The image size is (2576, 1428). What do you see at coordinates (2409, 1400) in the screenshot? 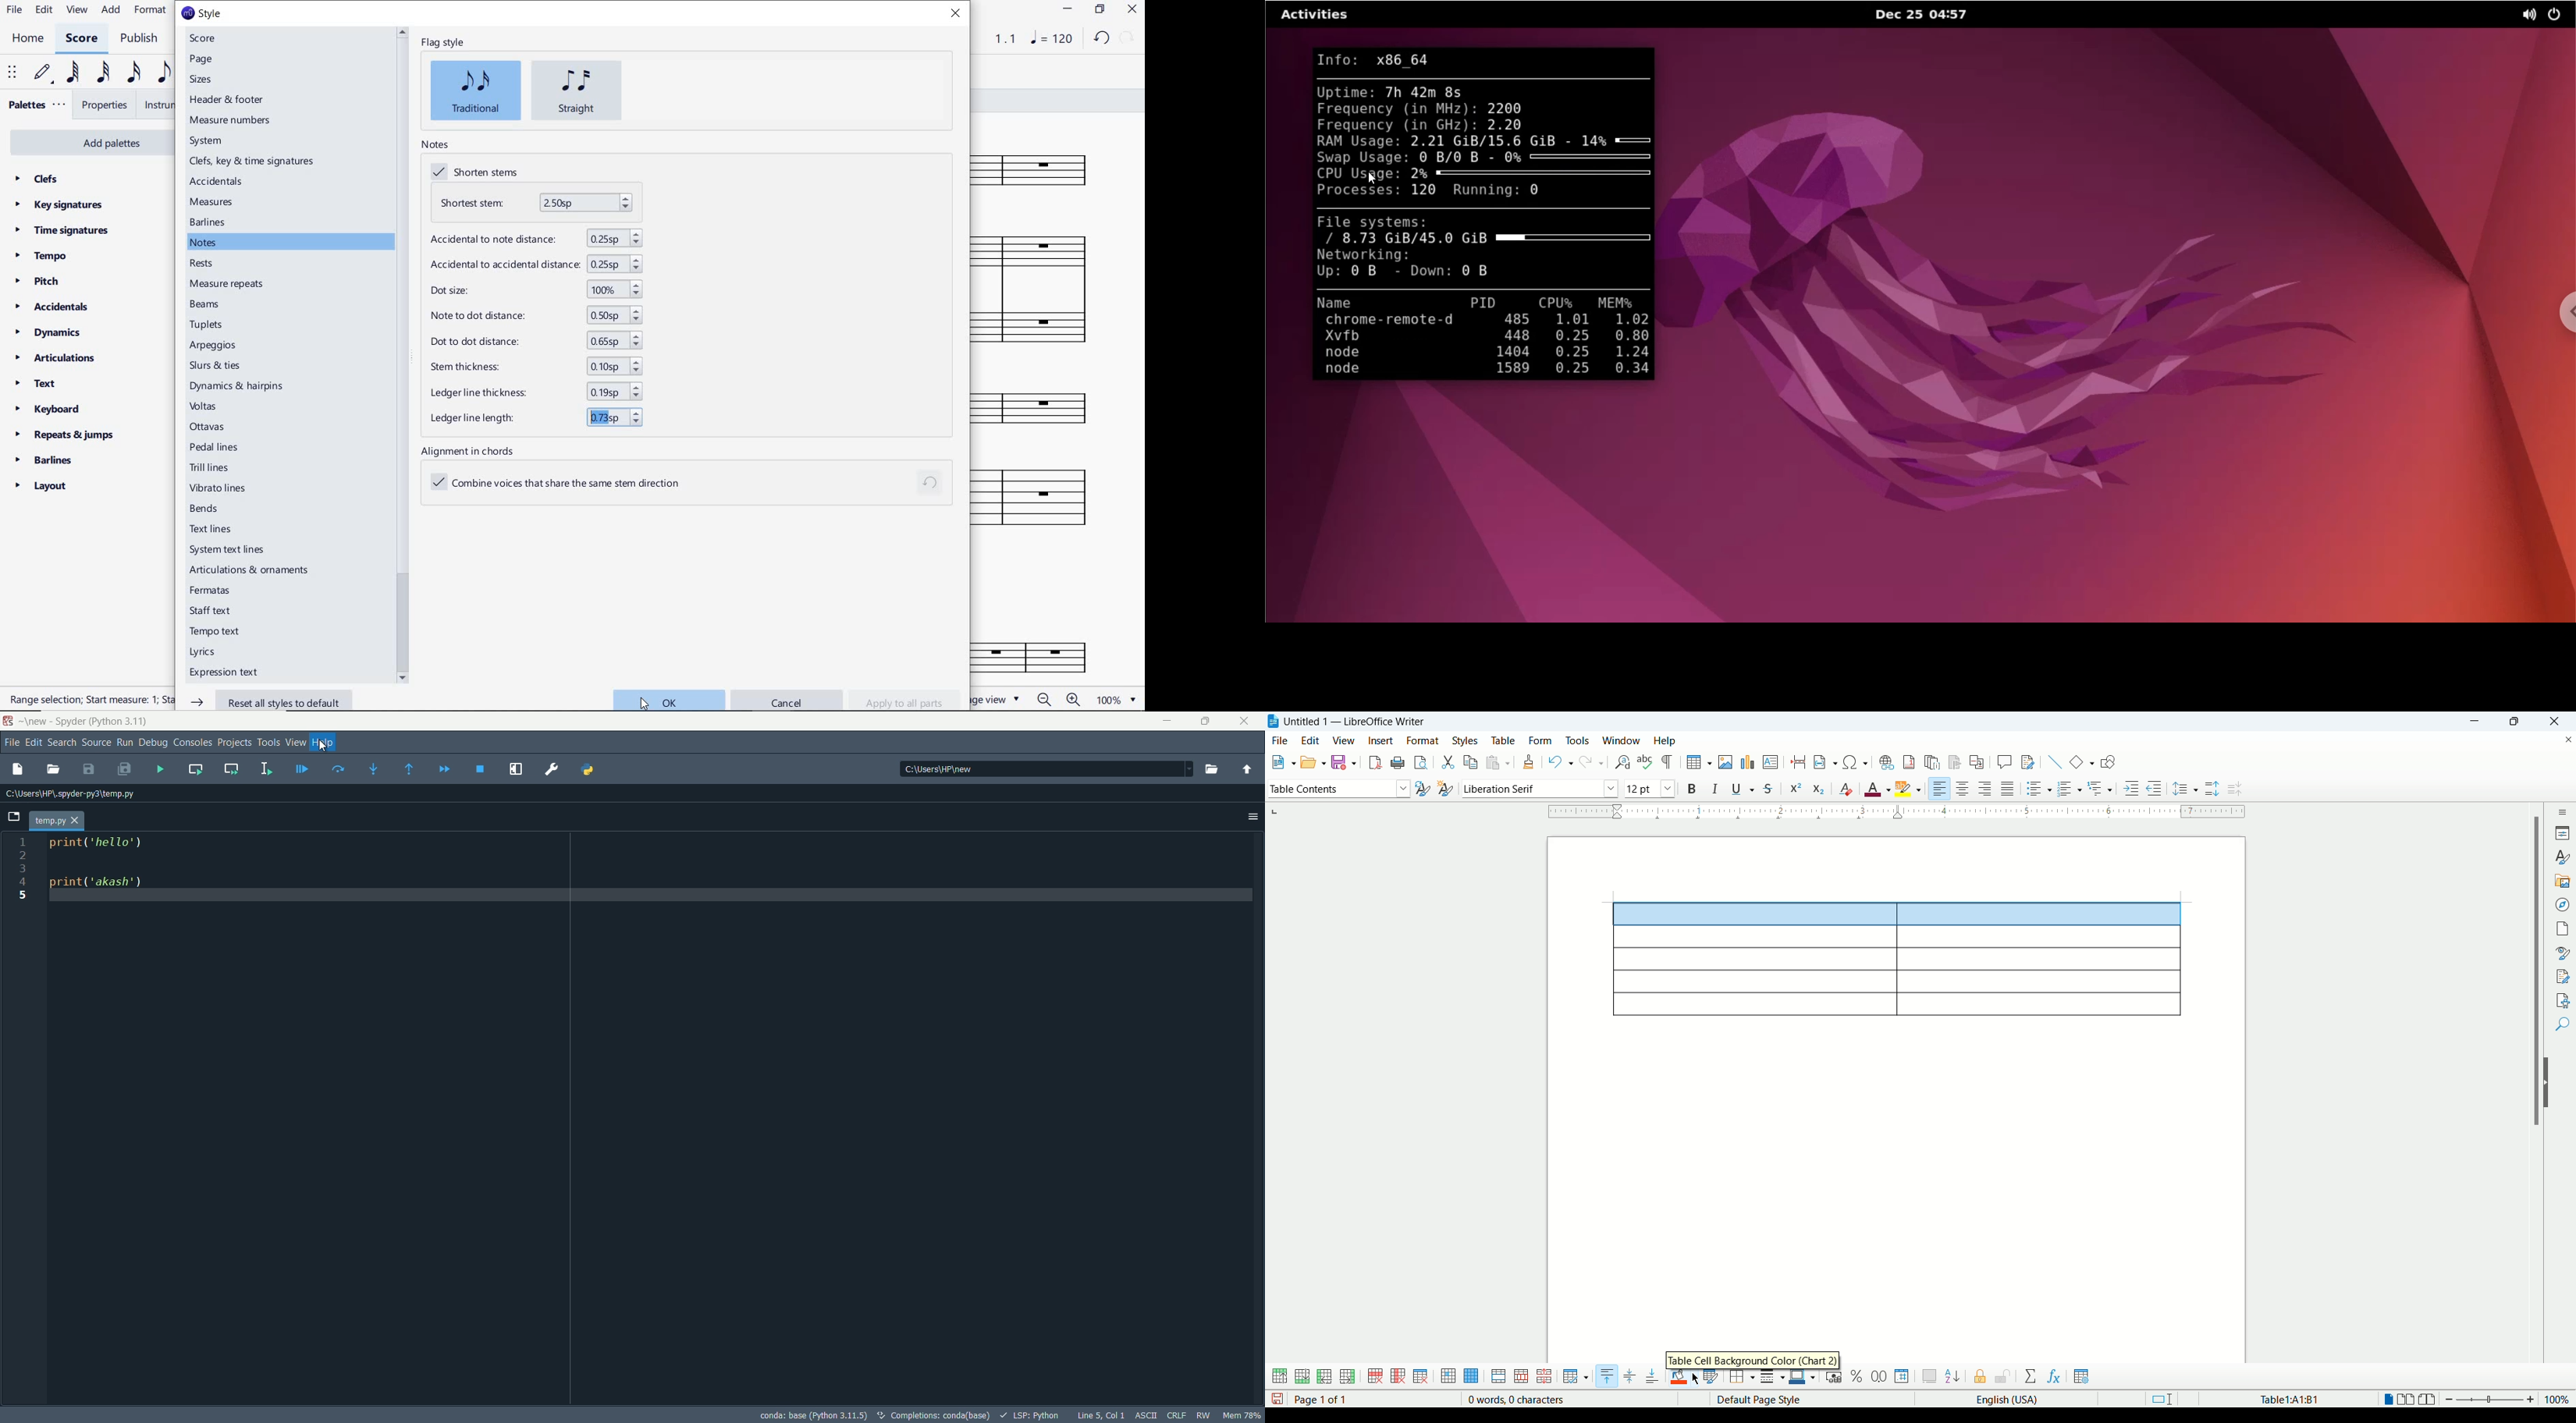
I see `double page view` at bounding box center [2409, 1400].